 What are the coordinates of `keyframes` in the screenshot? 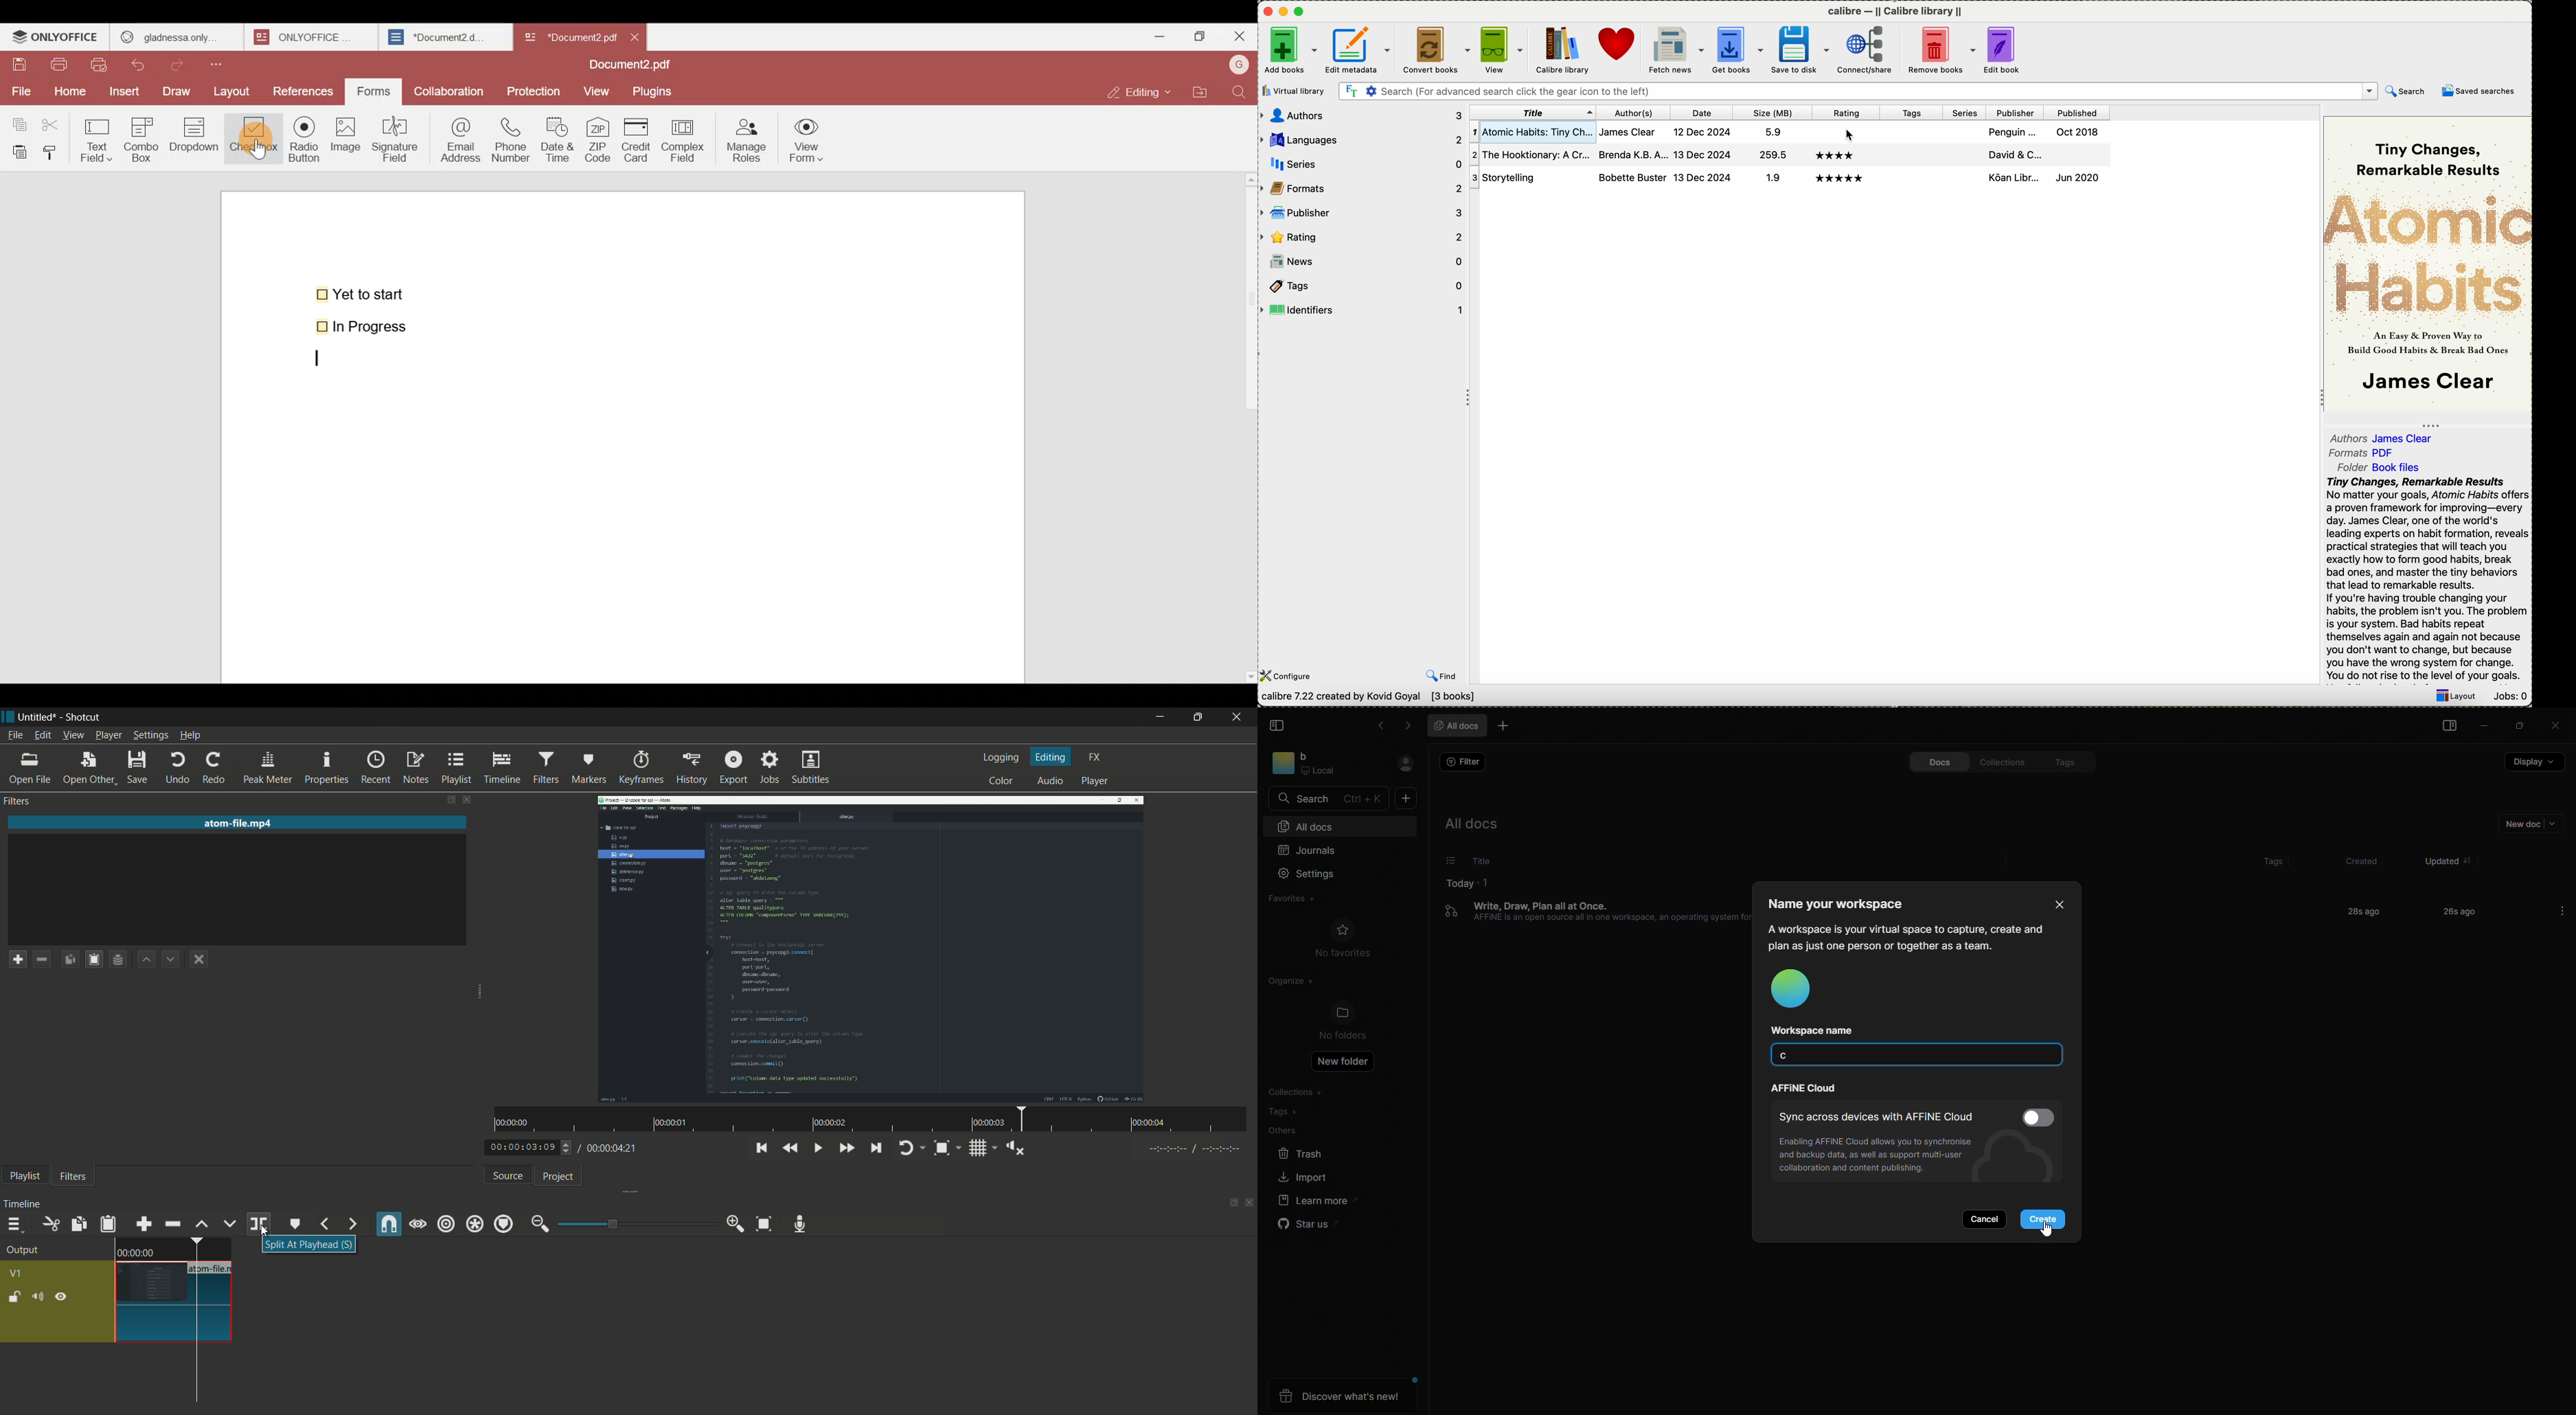 It's located at (641, 768).